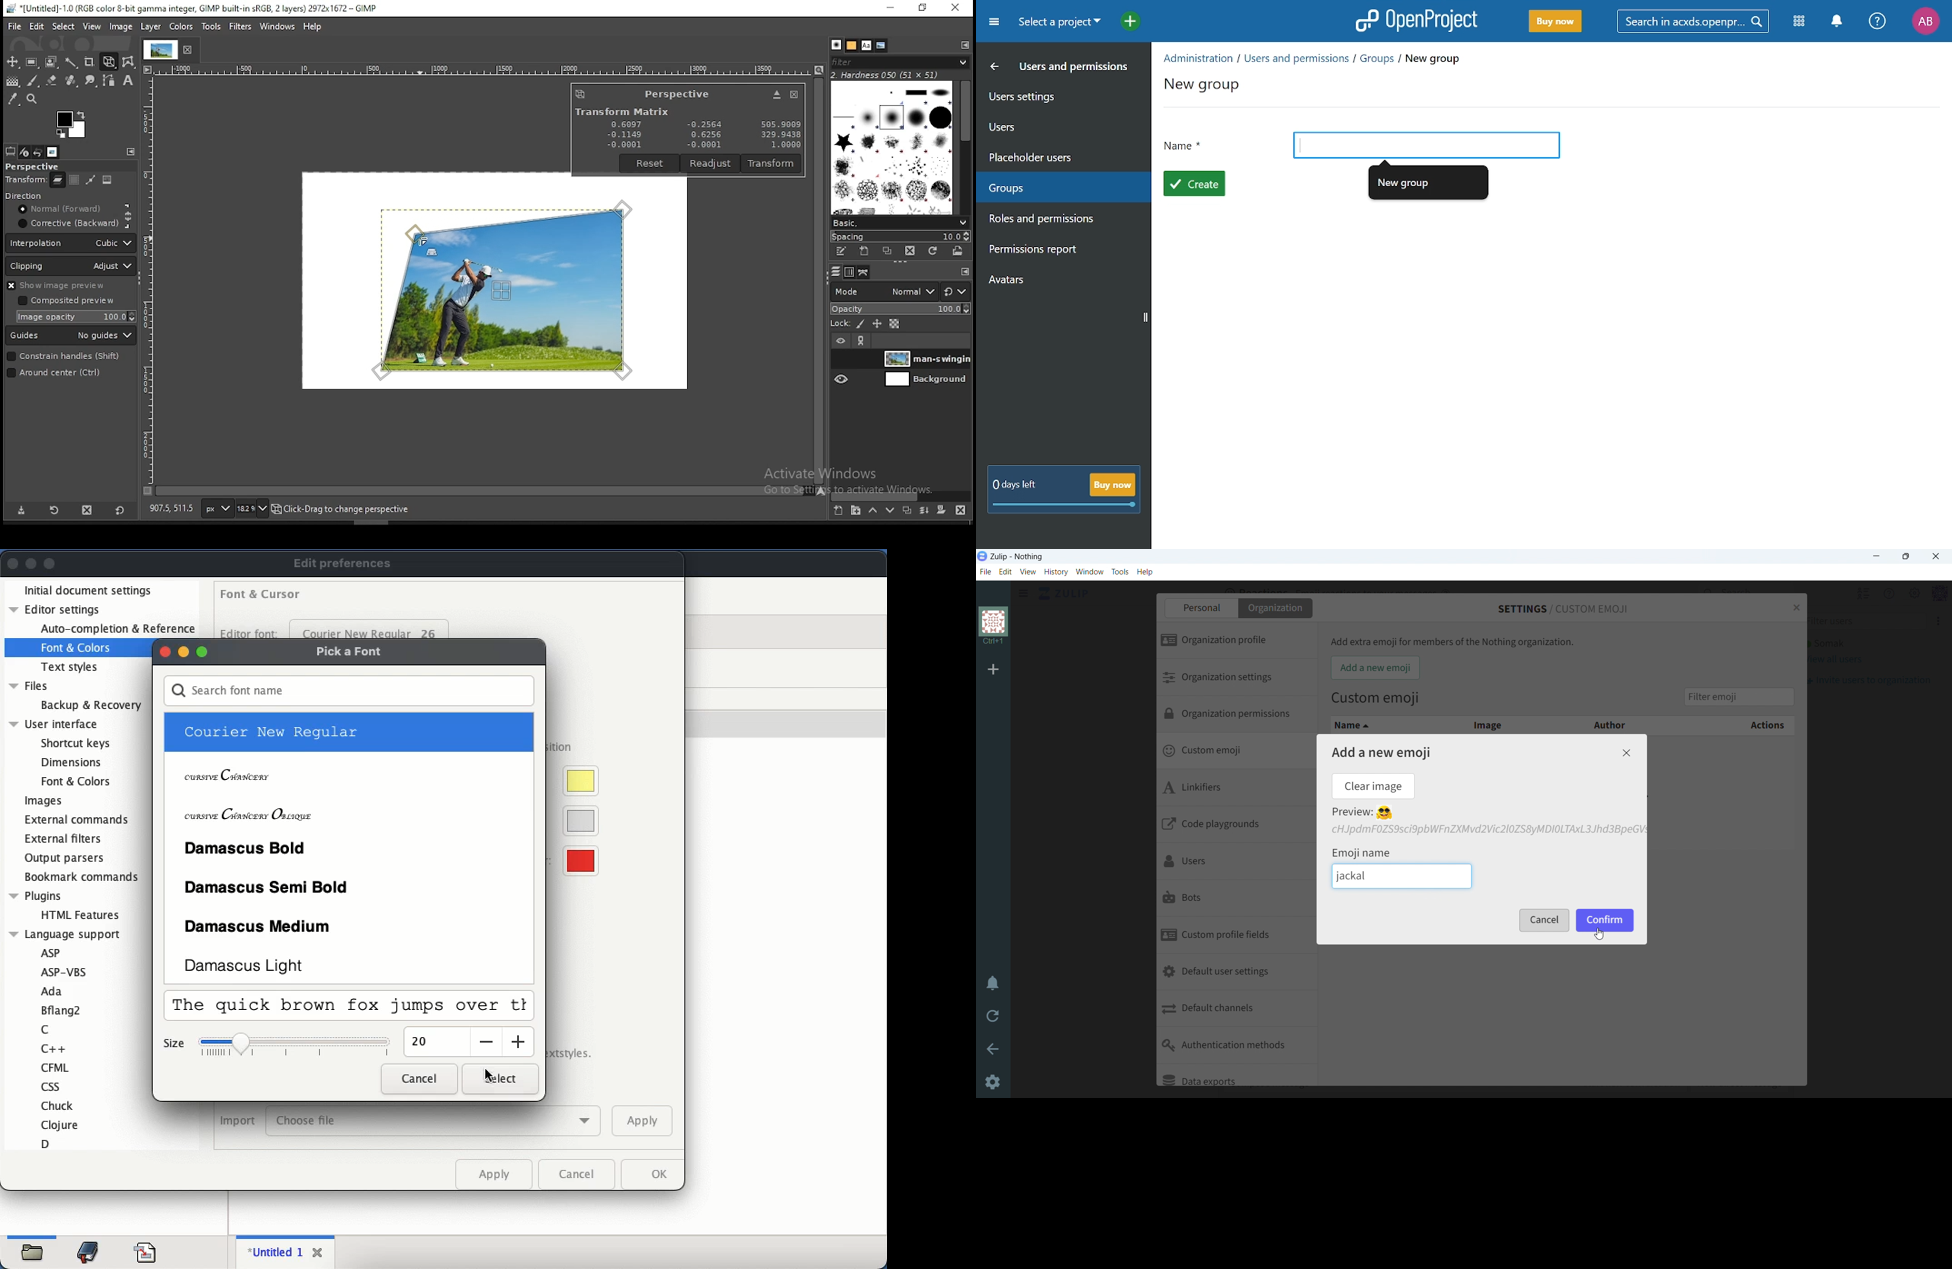 This screenshot has width=1960, height=1288. I want to click on images, so click(53, 152).